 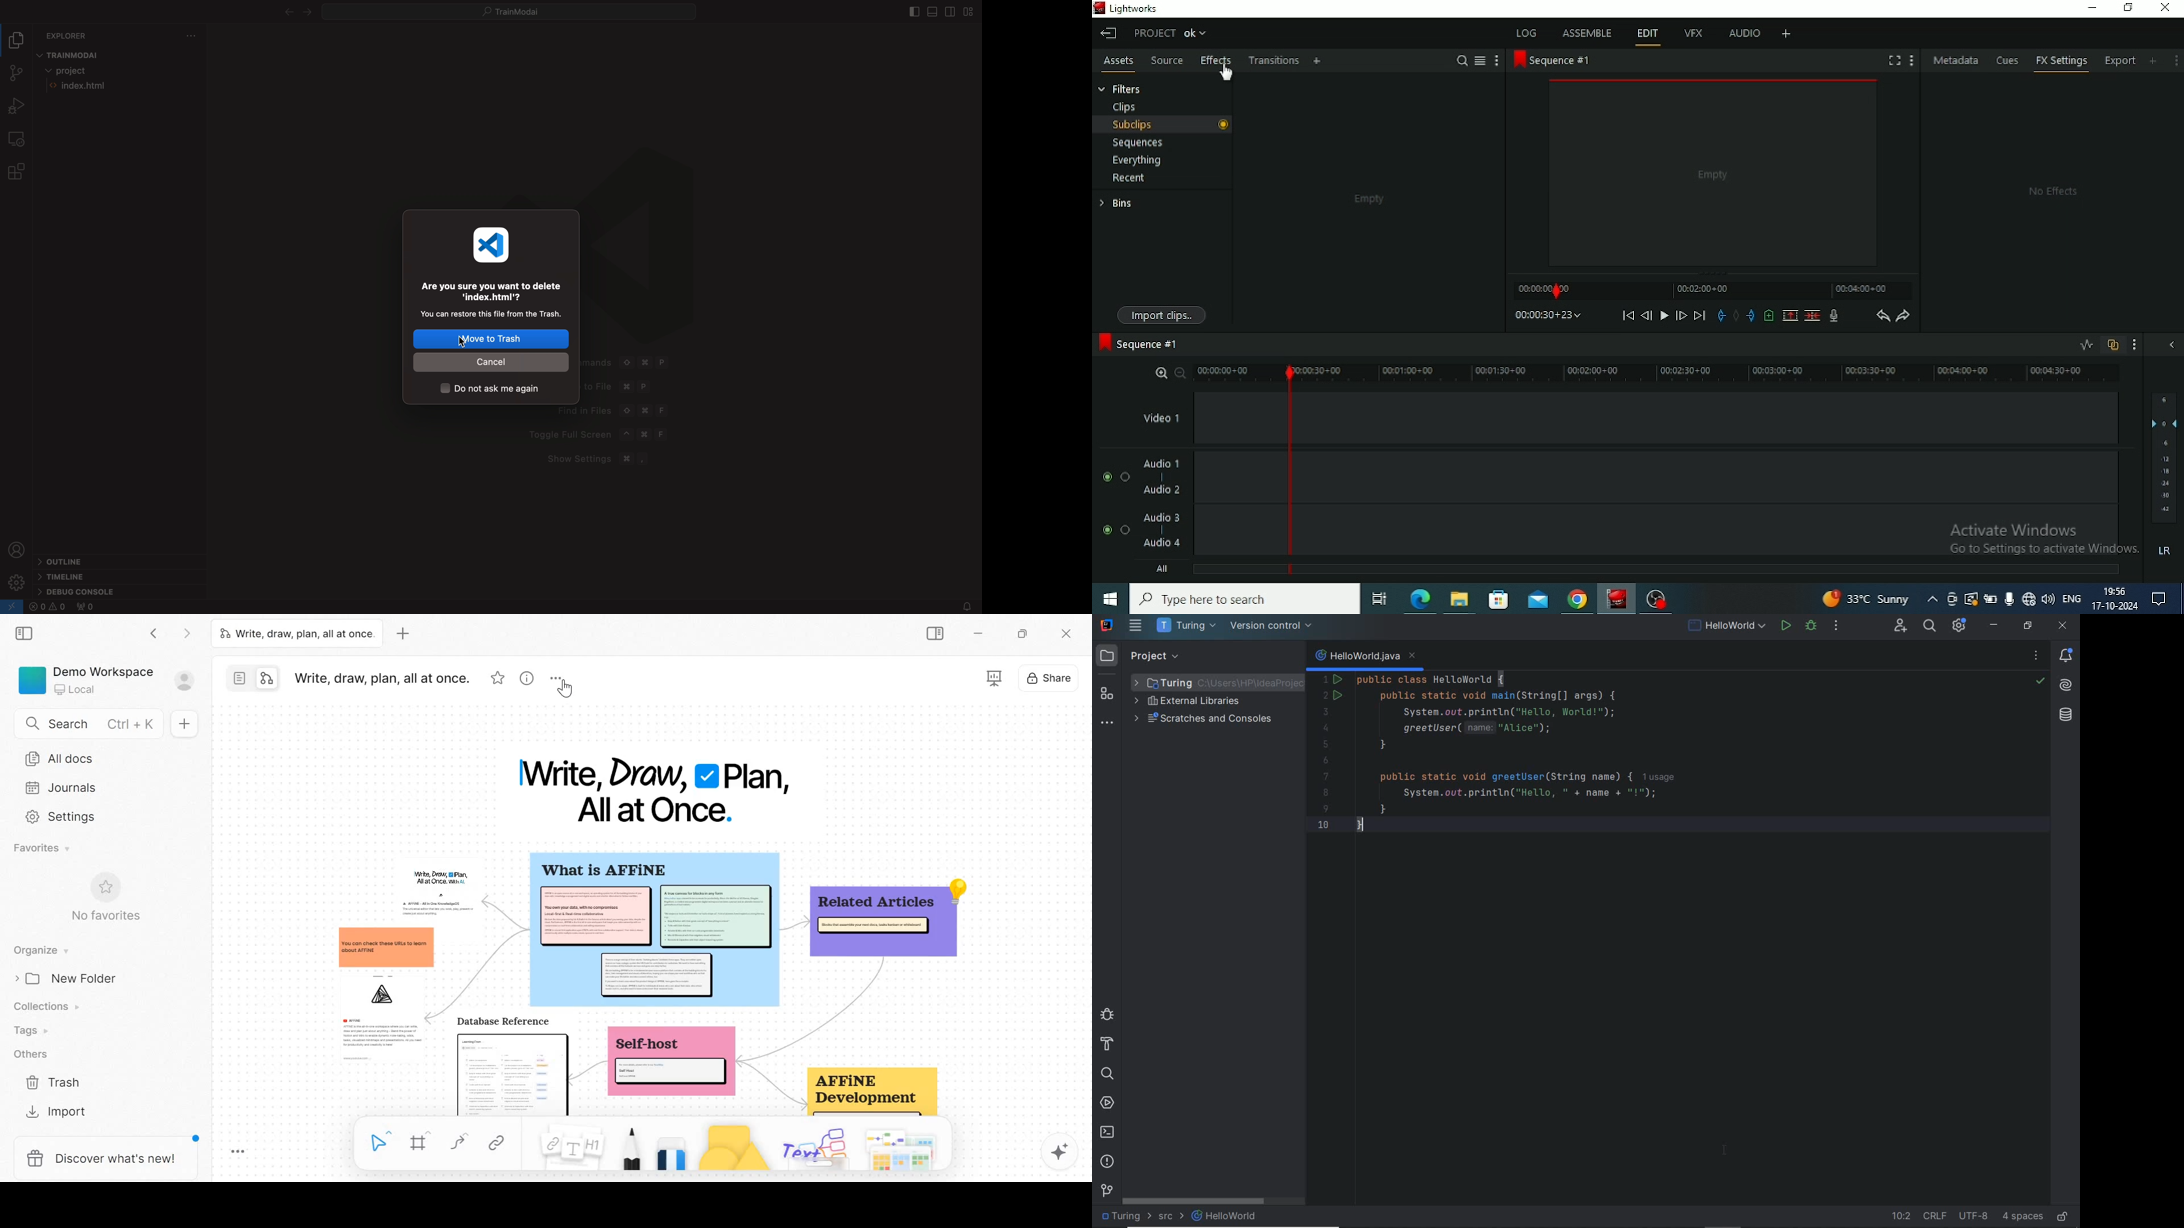 What do you see at coordinates (106, 918) in the screenshot?
I see `No favorites` at bounding box center [106, 918].